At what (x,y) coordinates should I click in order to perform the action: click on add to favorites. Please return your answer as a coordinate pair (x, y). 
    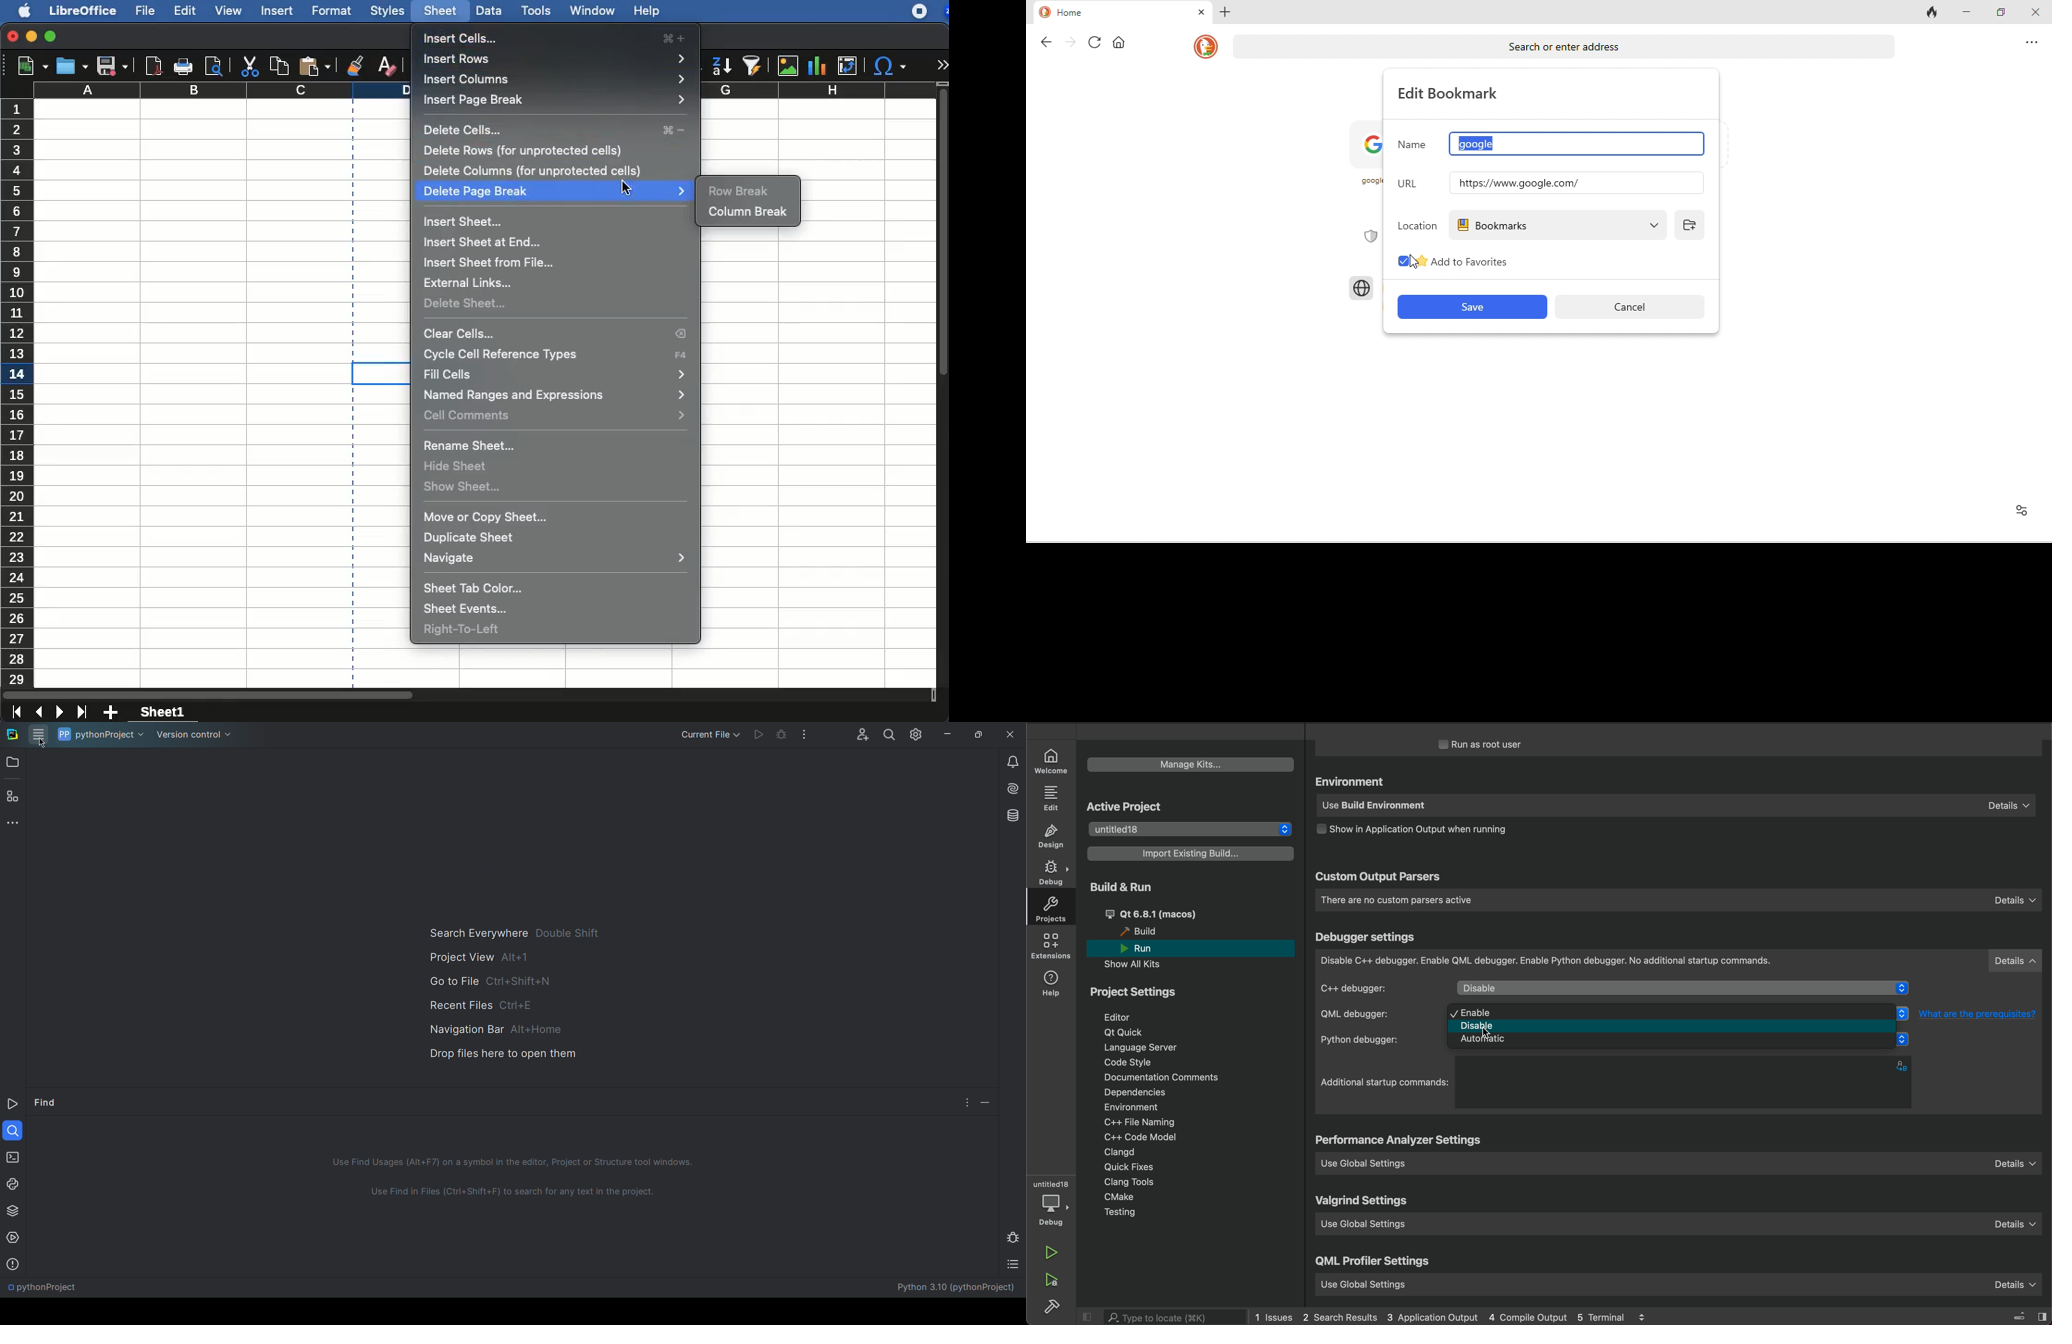
    Looking at the image, I should click on (1486, 264).